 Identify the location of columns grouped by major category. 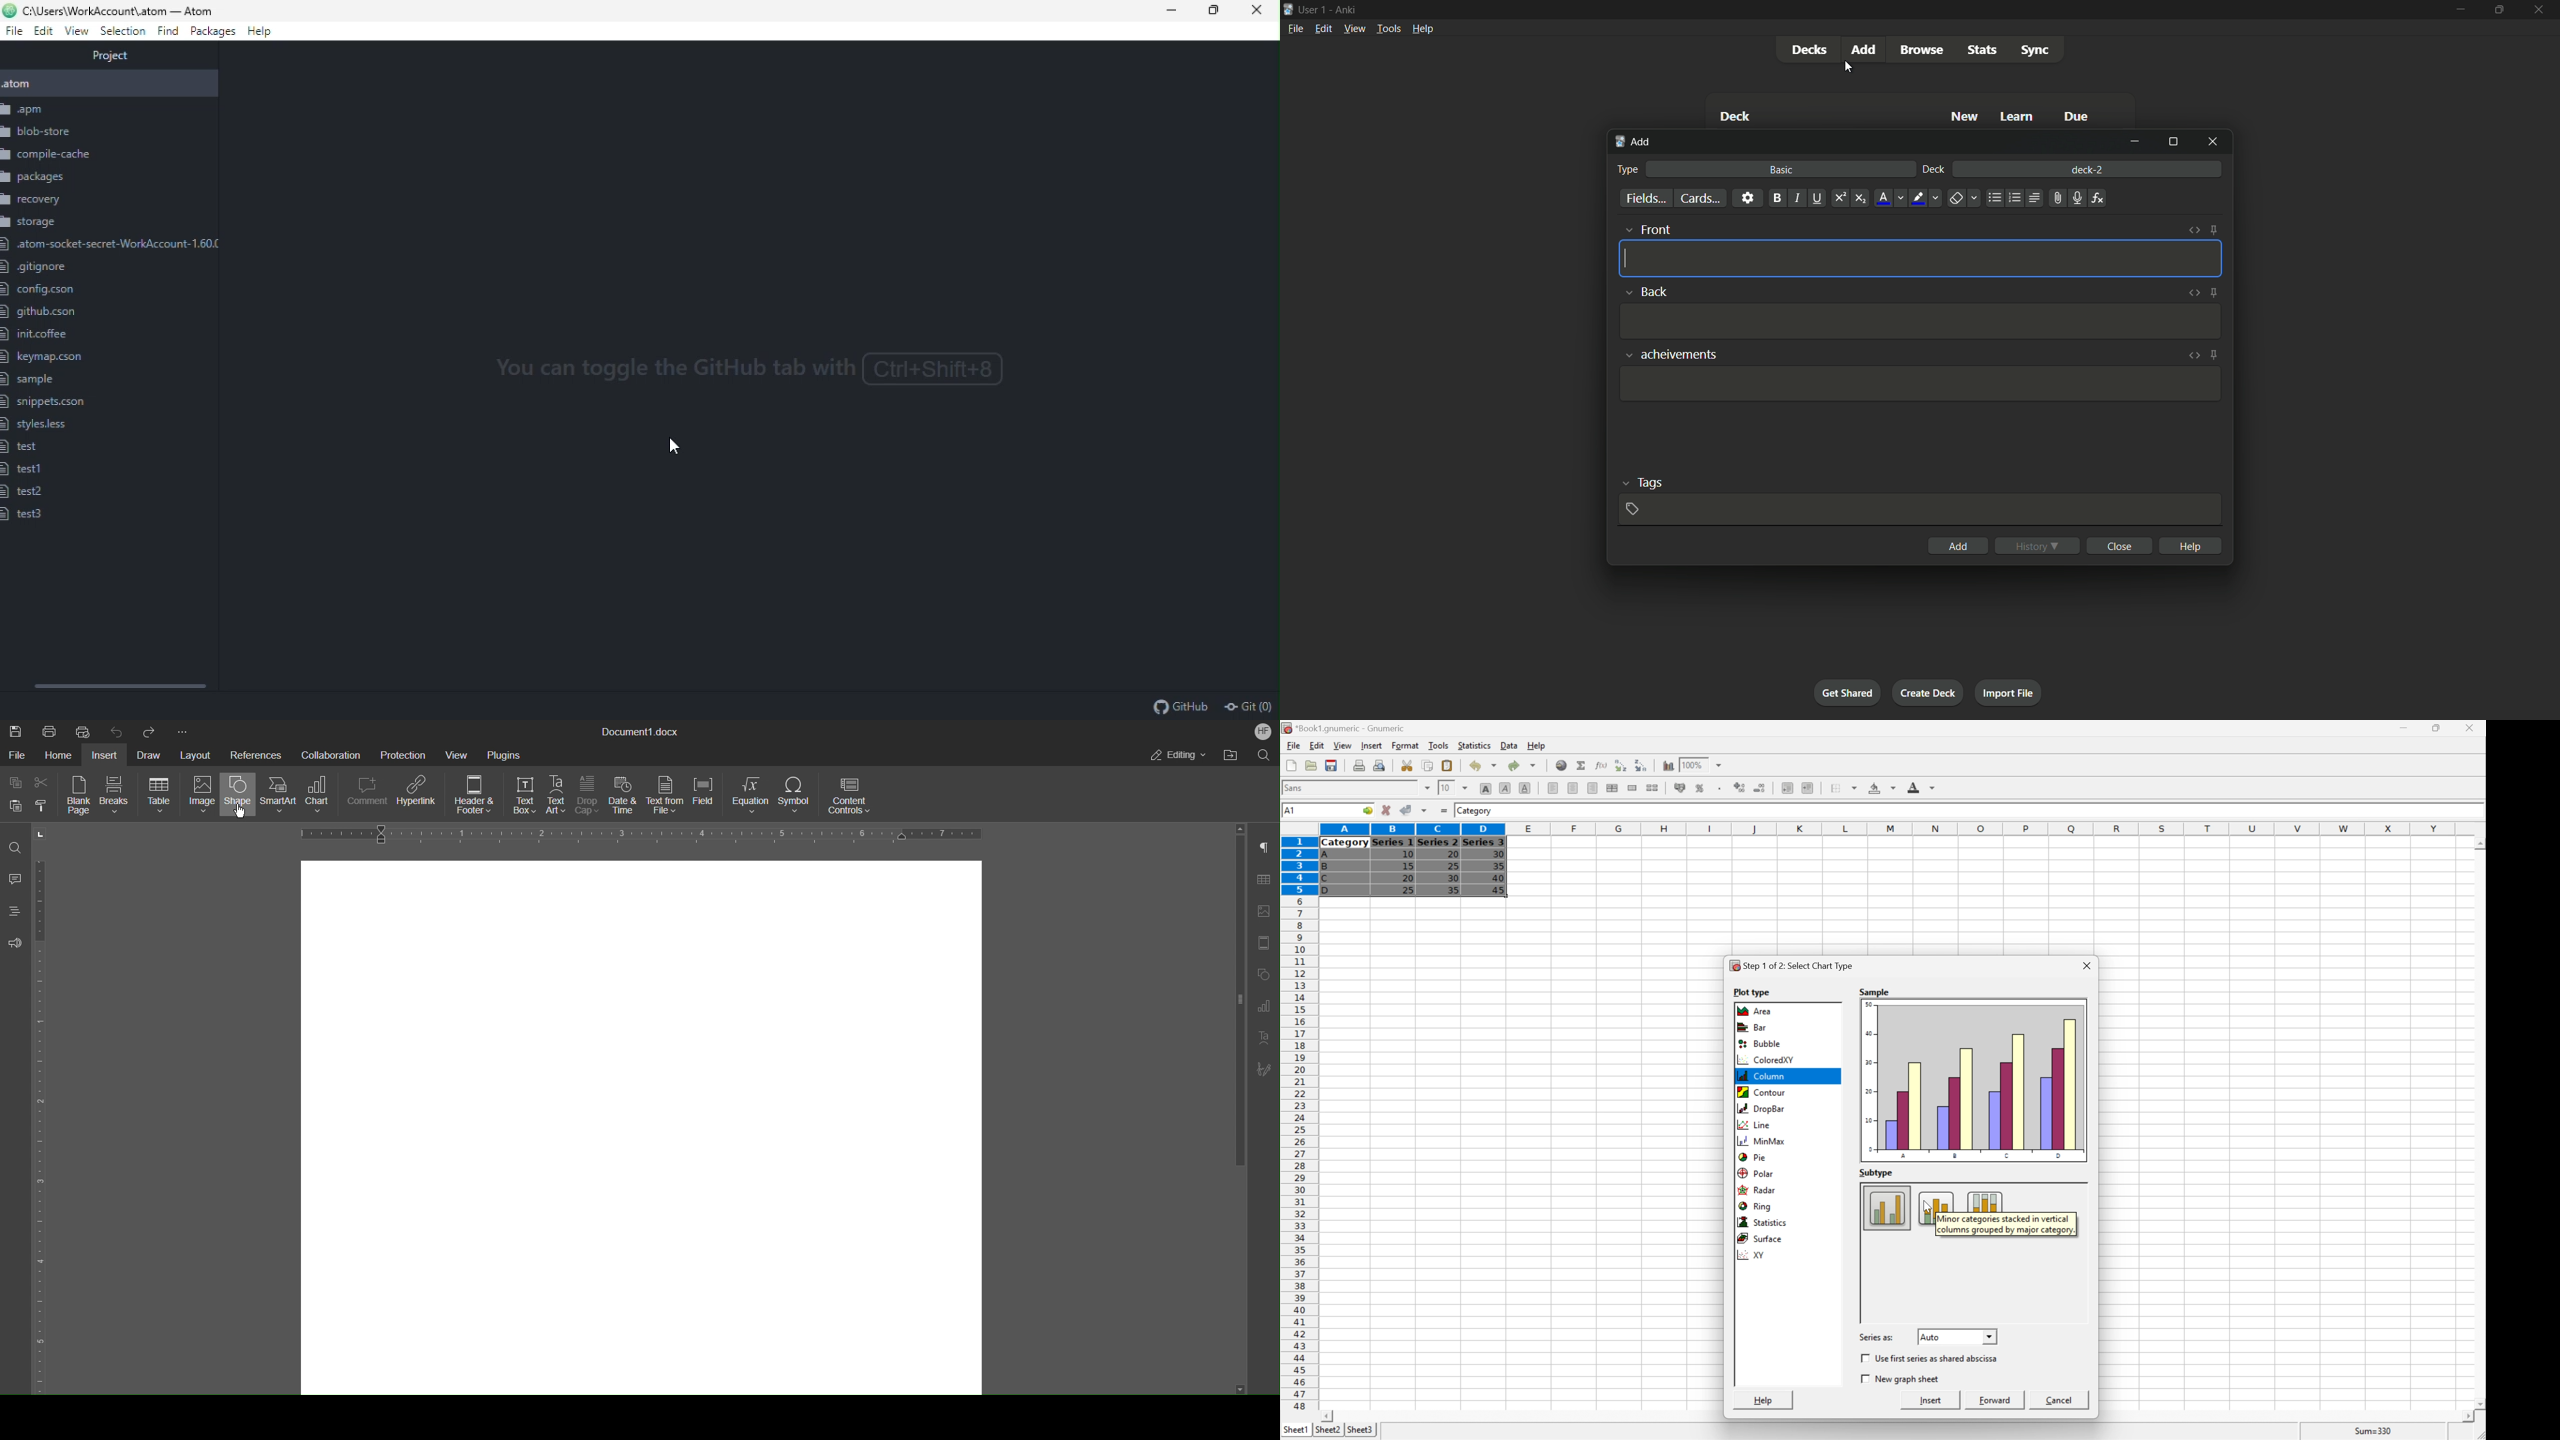
(2007, 1231).